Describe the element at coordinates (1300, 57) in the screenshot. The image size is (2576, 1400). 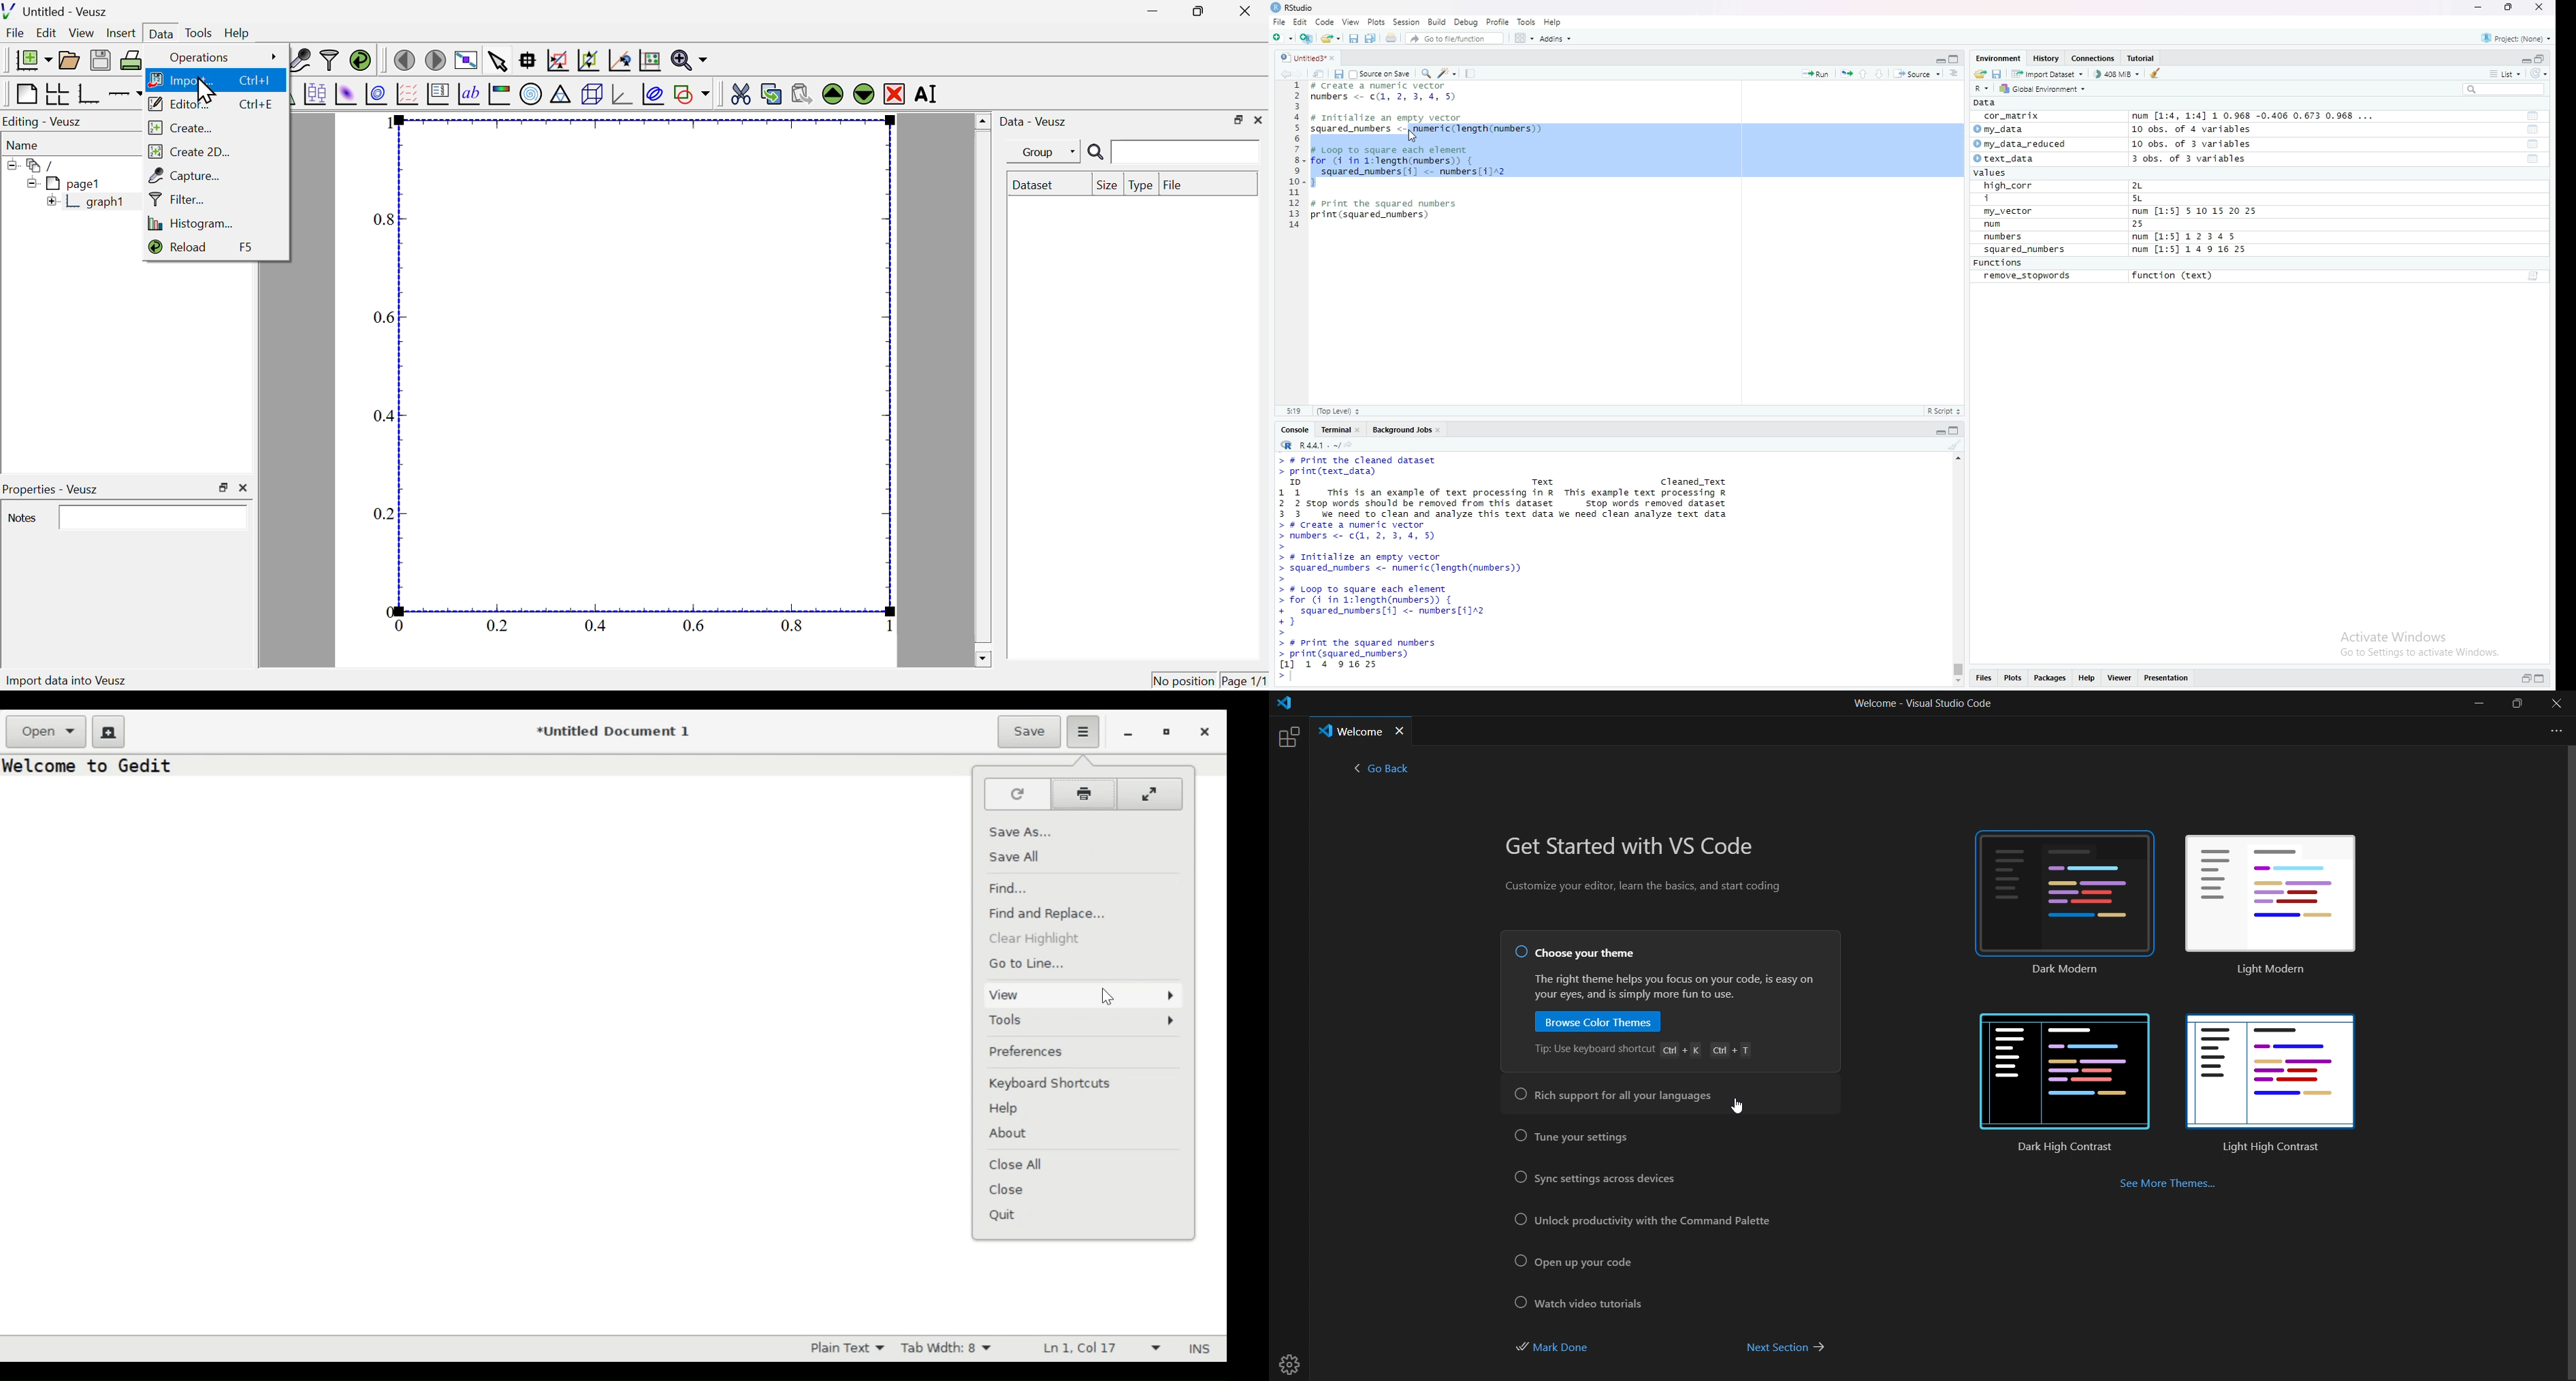
I see `unititled3*` at that location.